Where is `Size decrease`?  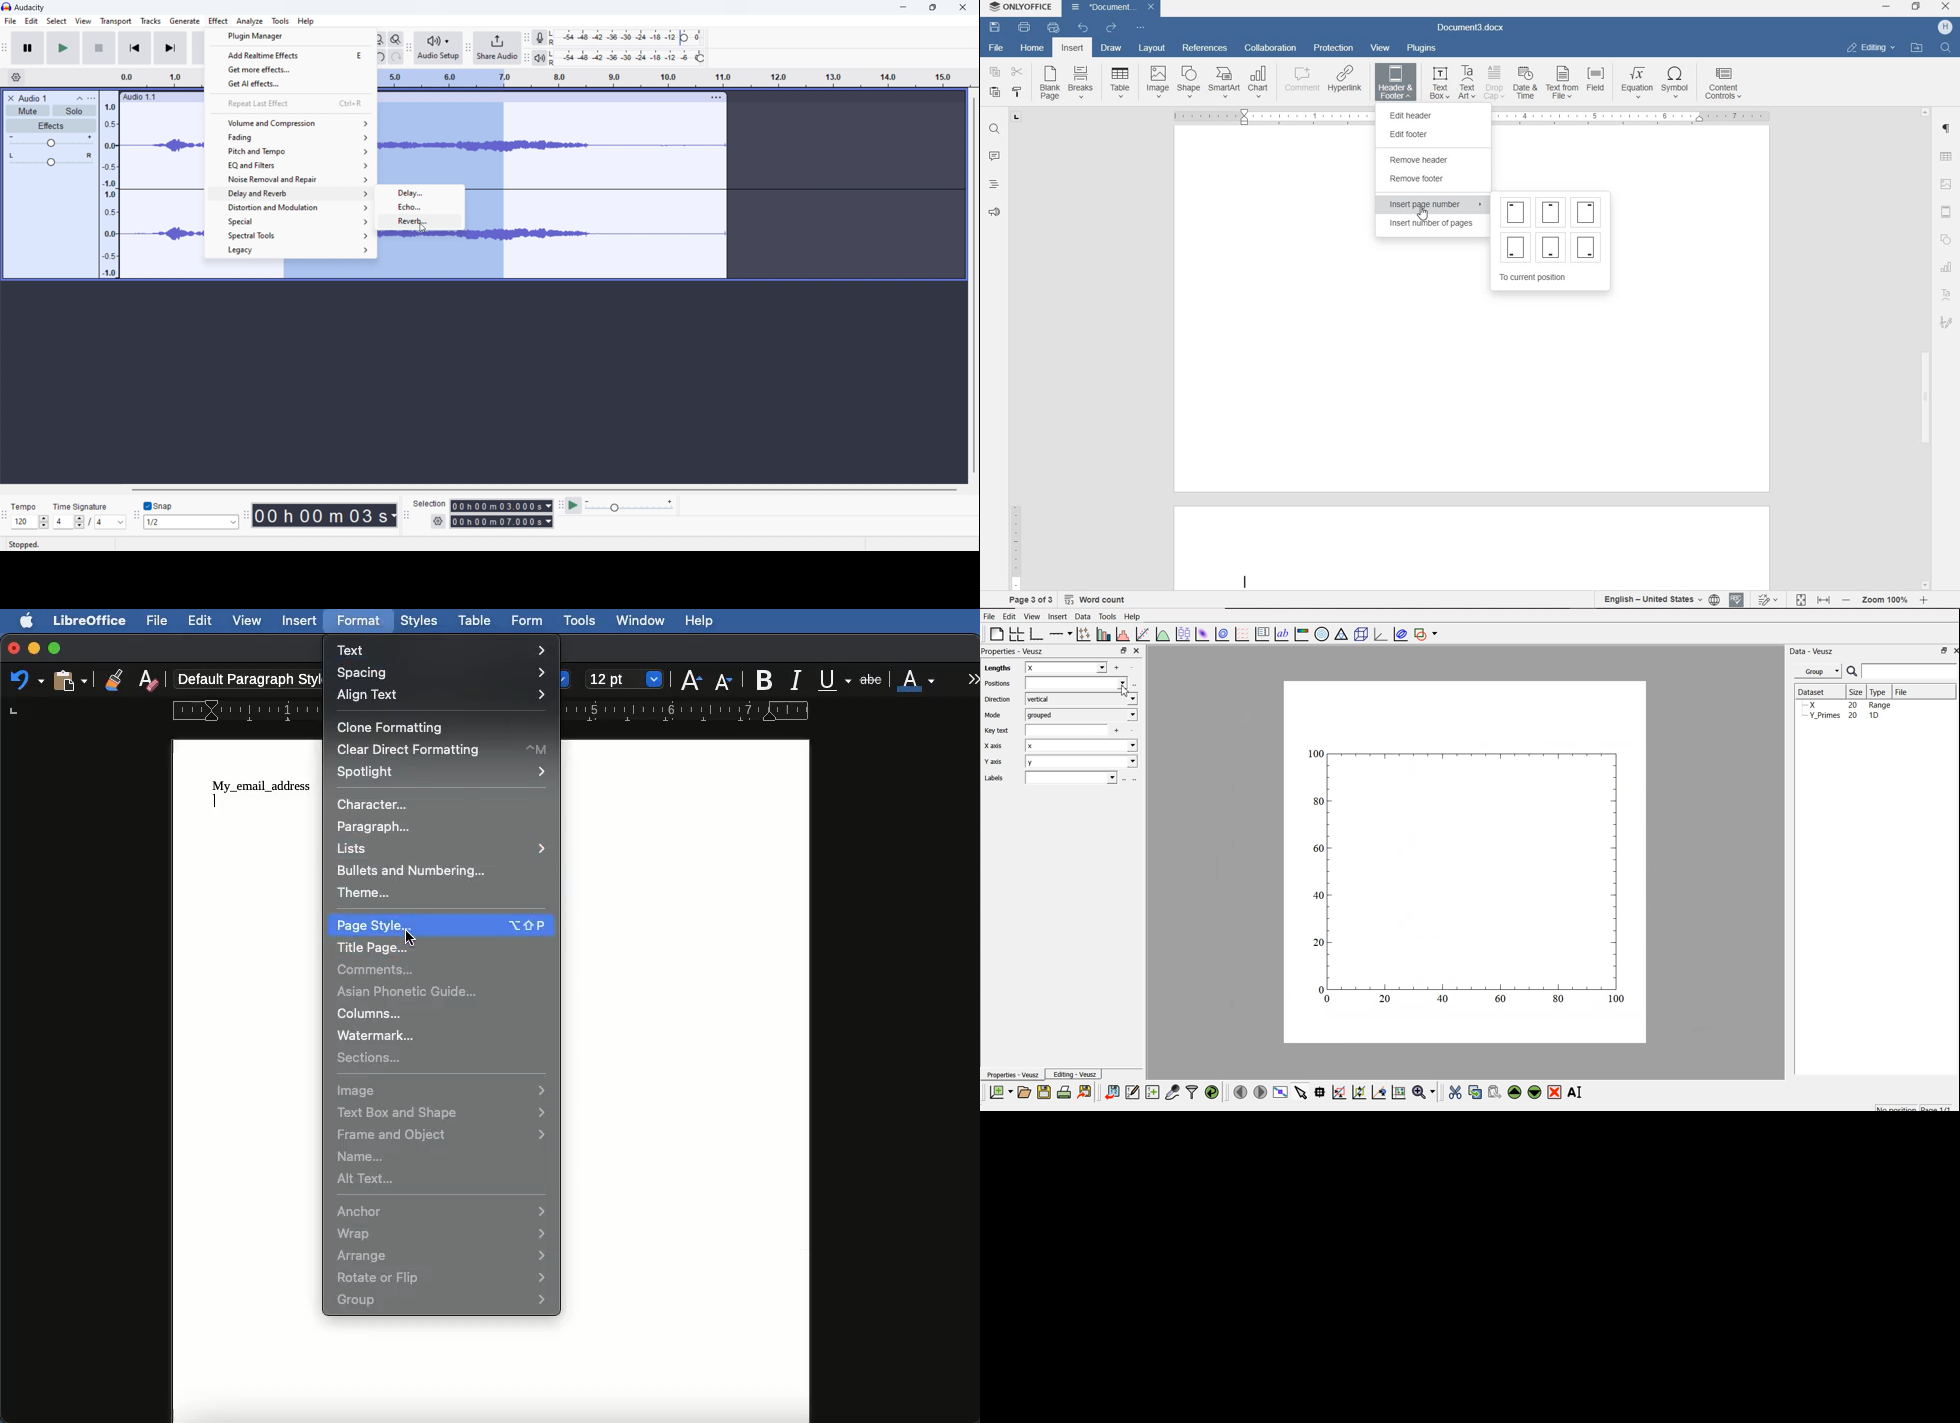 Size decrease is located at coordinates (728, 681).